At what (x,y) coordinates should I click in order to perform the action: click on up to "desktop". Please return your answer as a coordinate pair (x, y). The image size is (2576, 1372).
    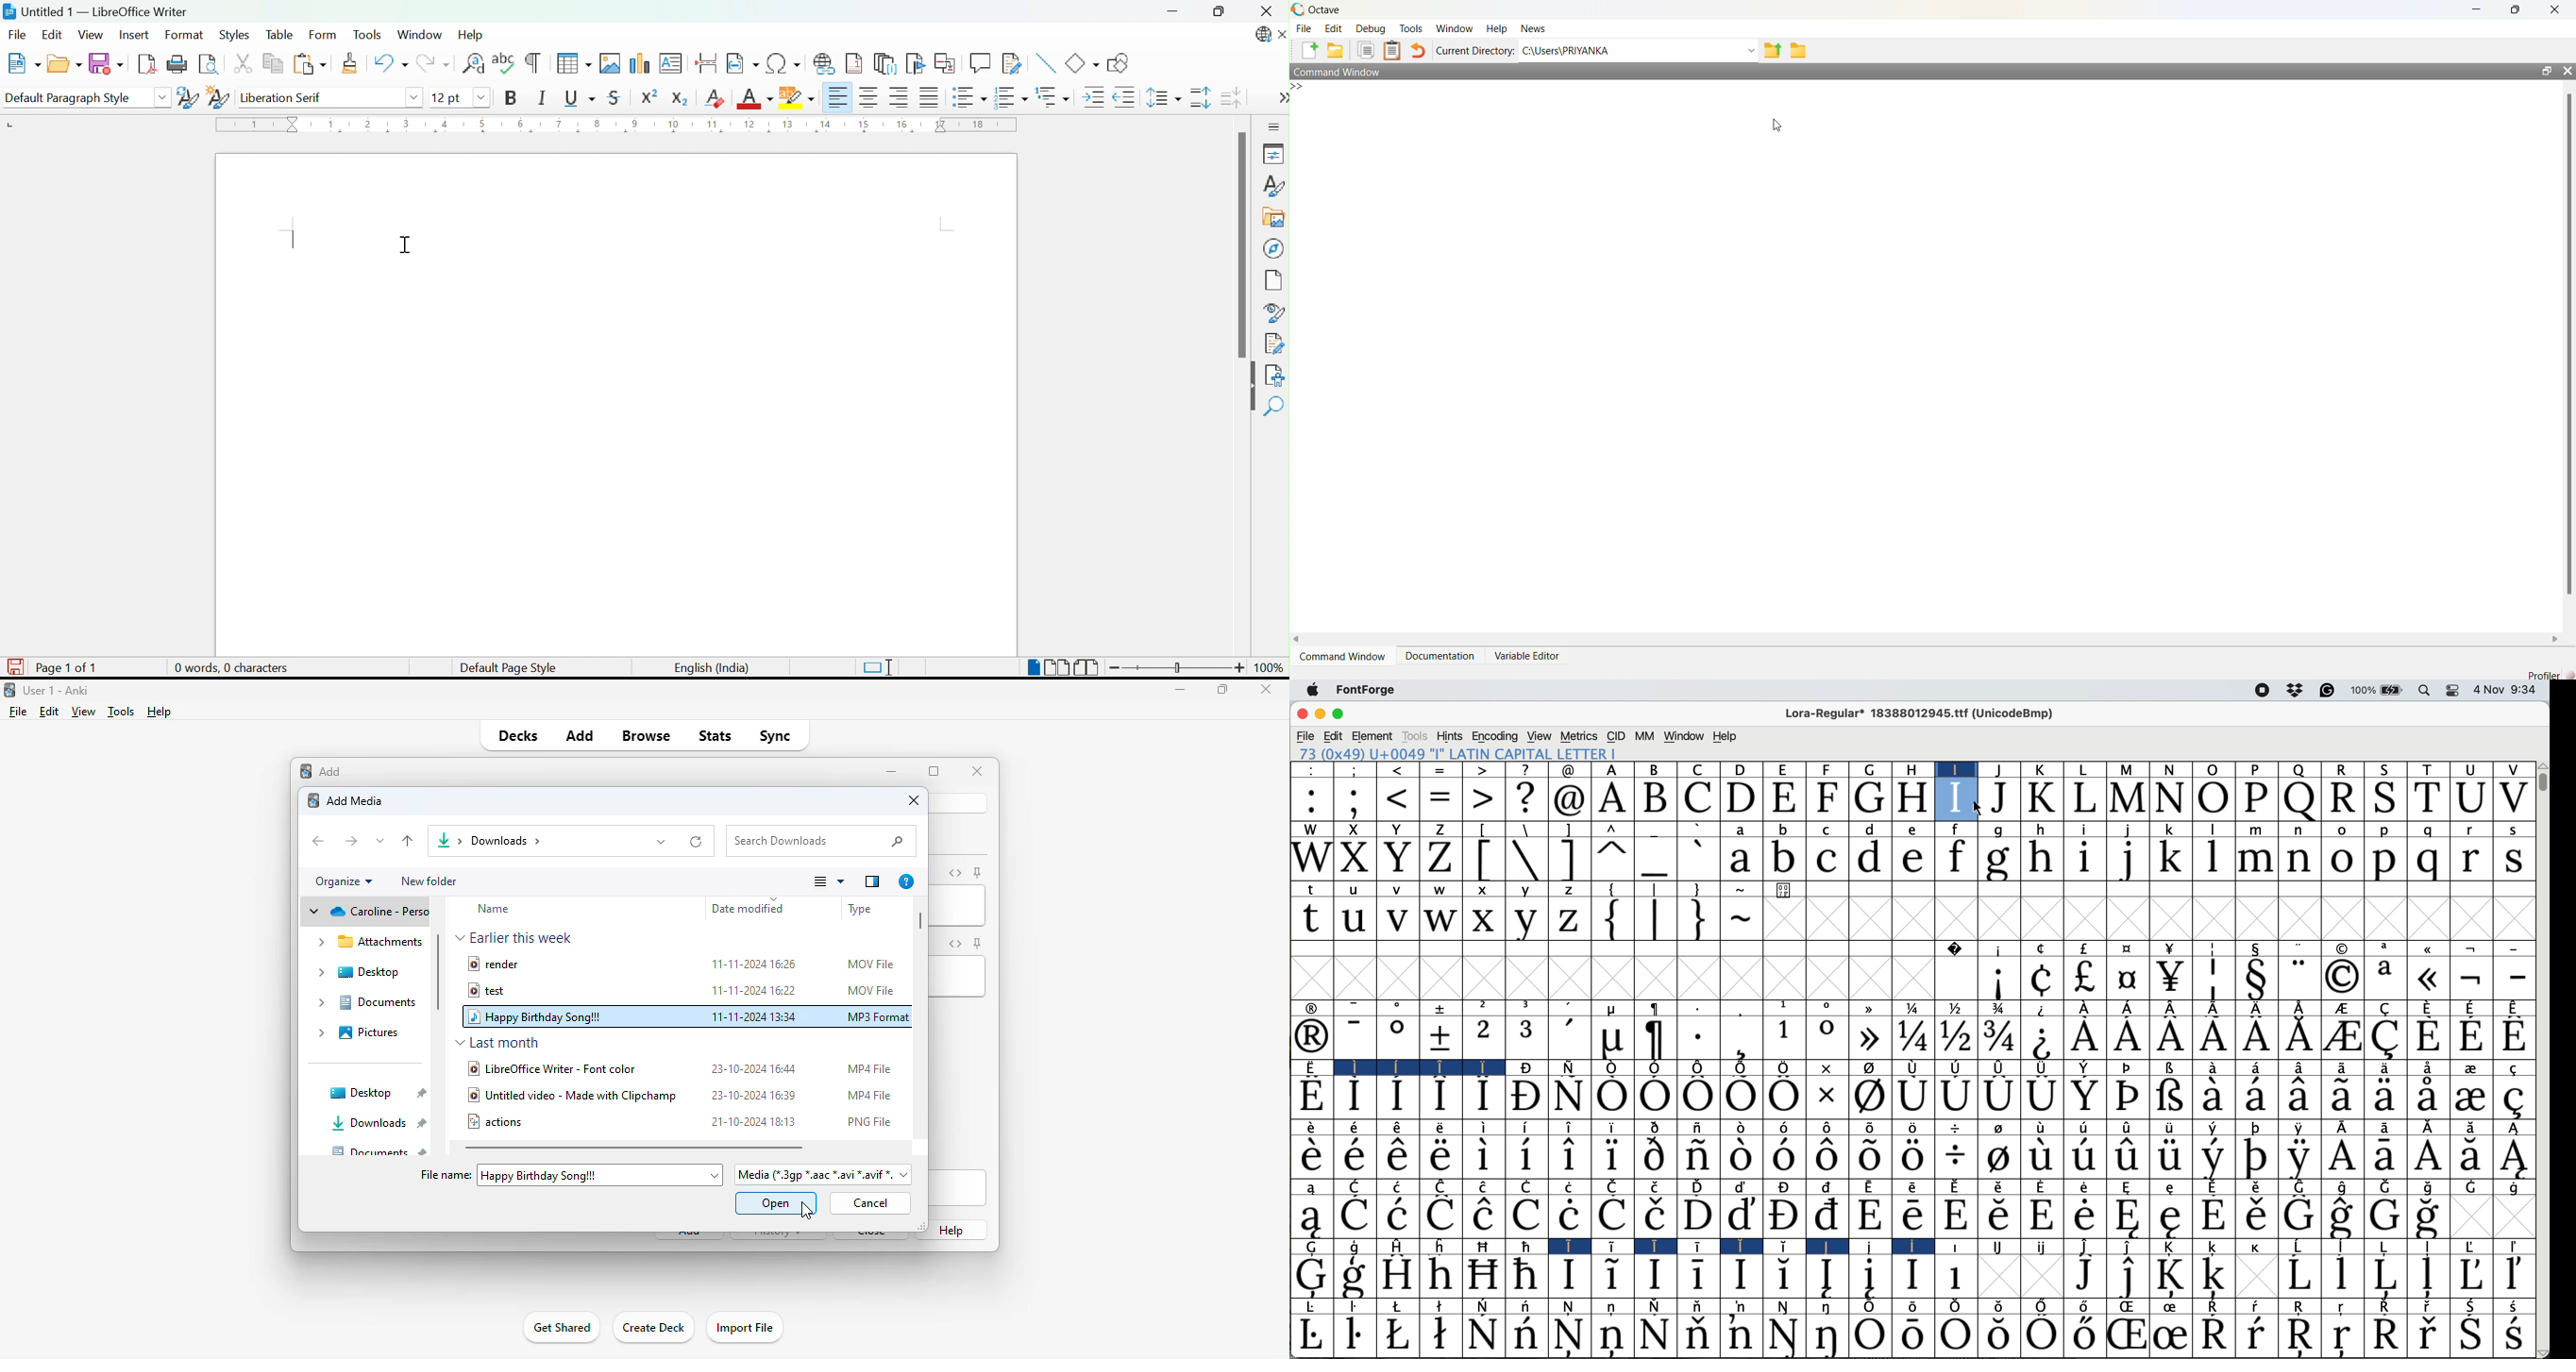
    Looking at the image, I should click on (408, 842).